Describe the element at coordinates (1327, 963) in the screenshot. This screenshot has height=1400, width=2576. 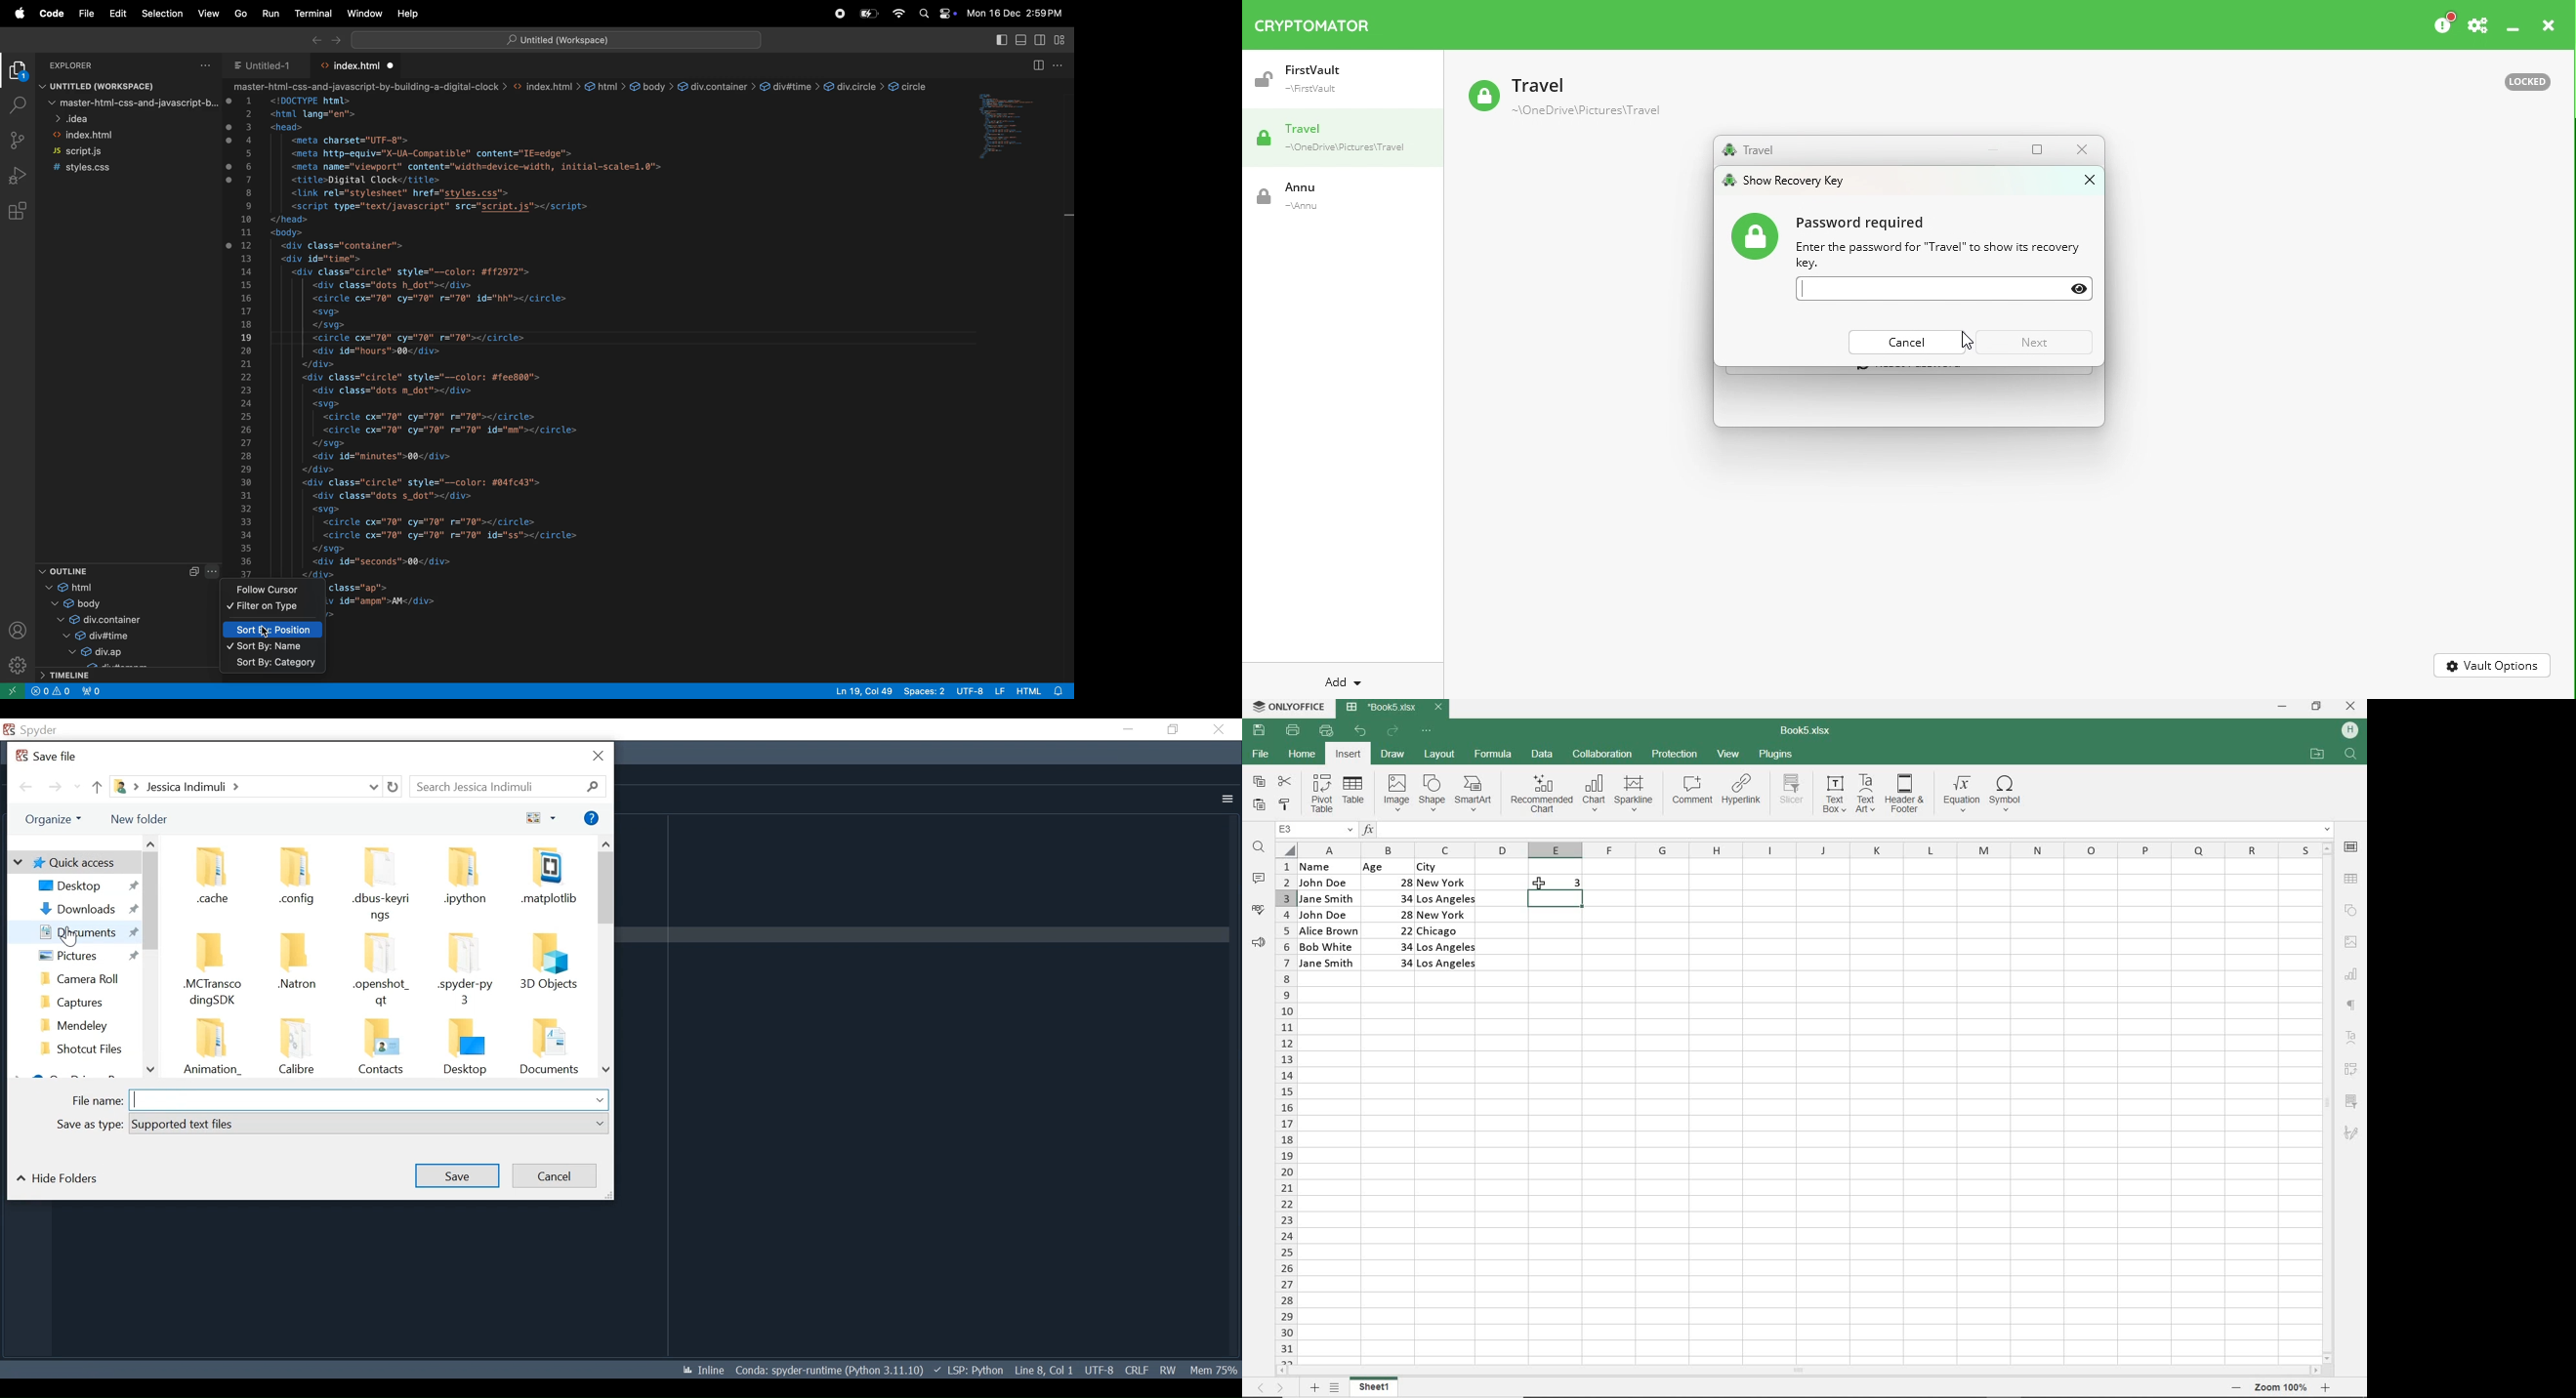
I see `Jane Smith` at that location.